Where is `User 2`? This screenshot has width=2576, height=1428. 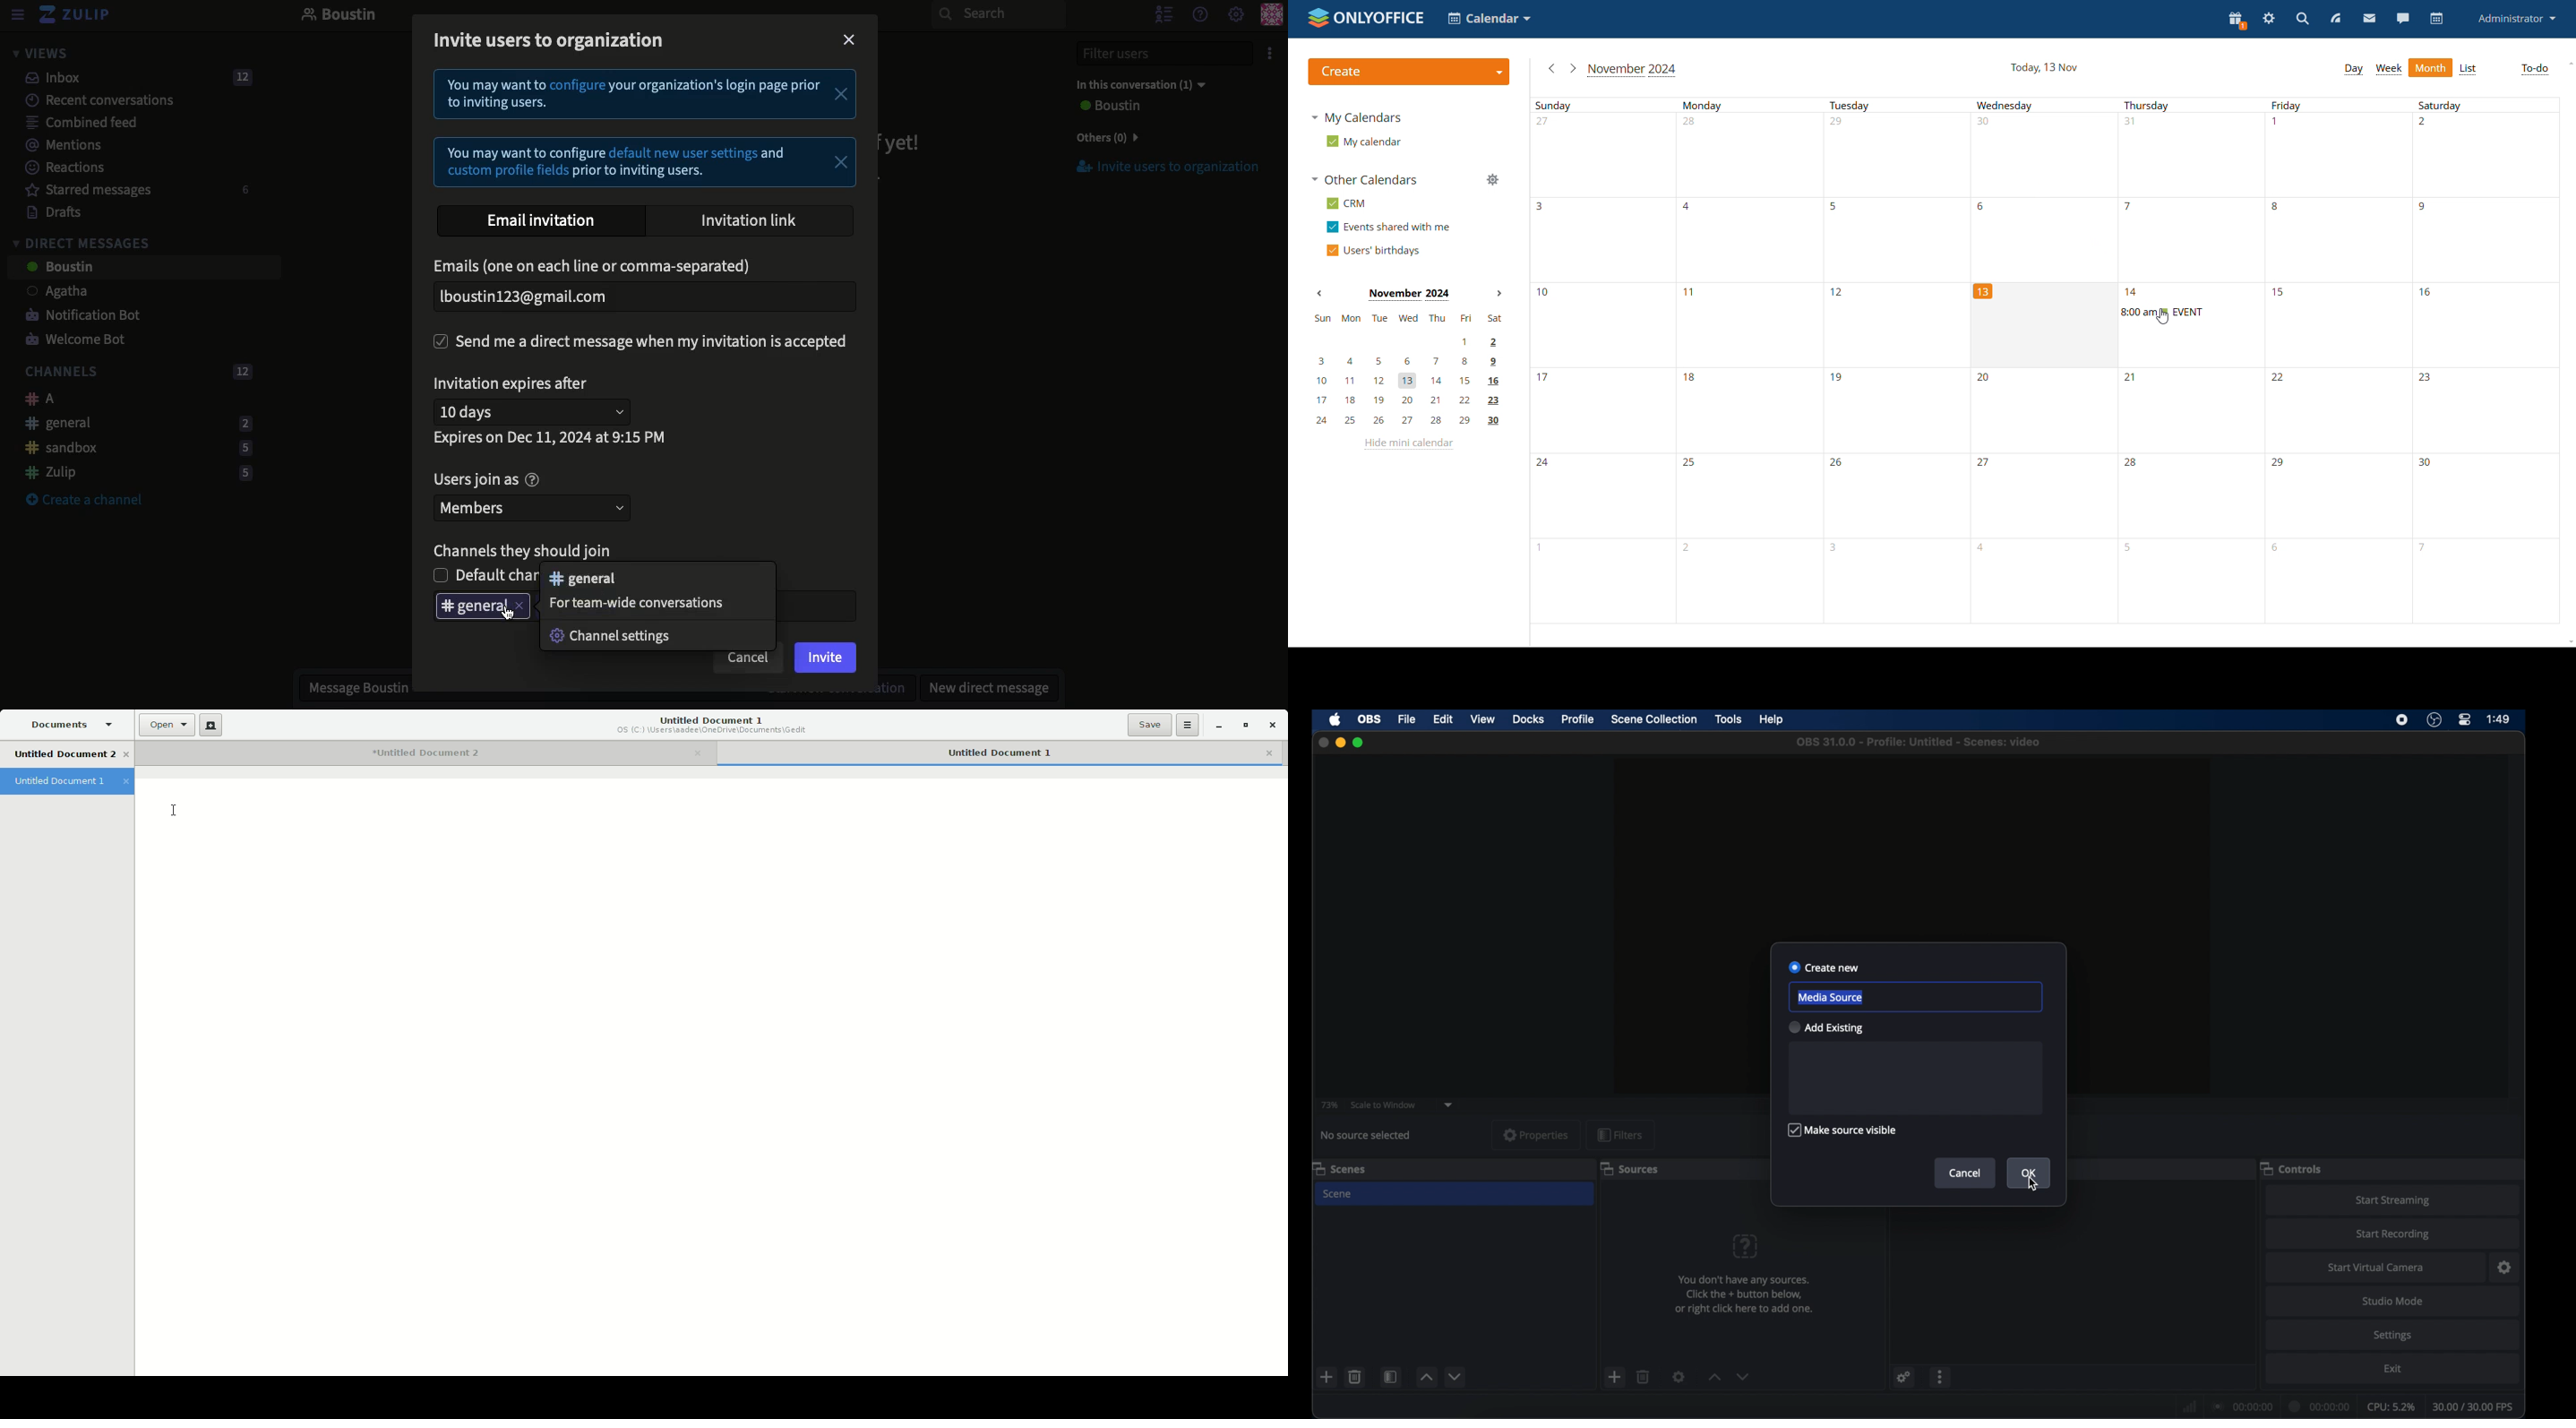
User 2 is located at coordinates (58, 268).